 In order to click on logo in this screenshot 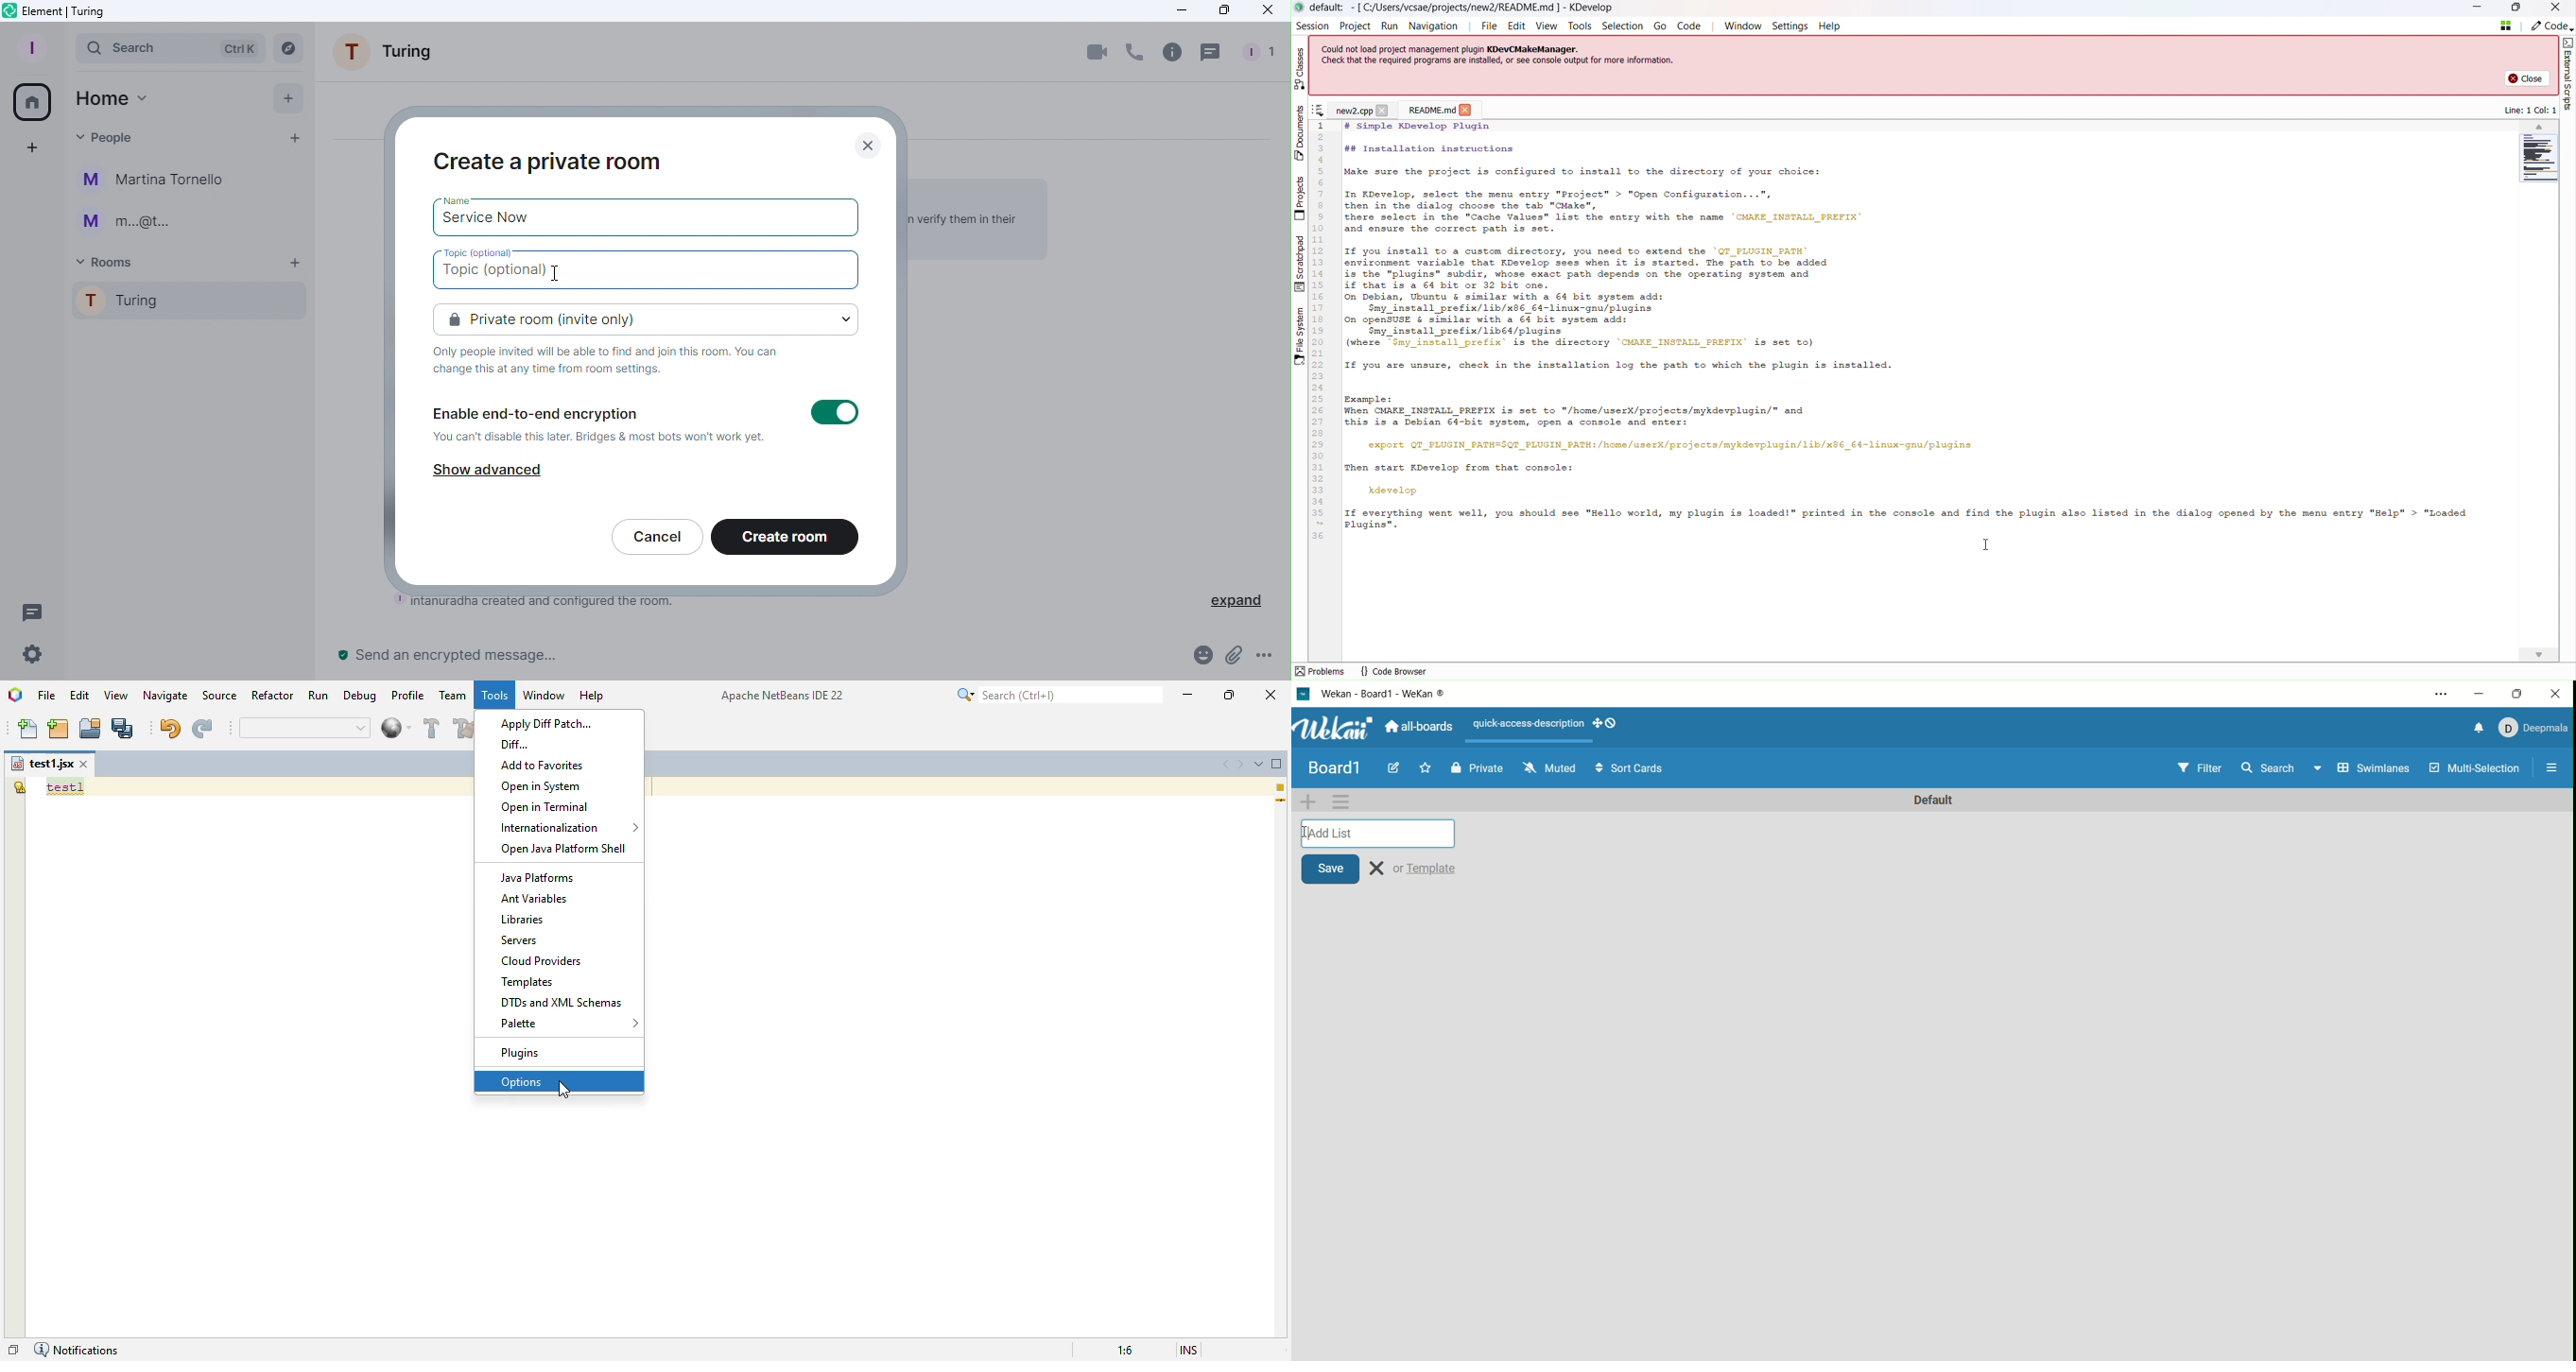, I will do `click(14, 694)`.